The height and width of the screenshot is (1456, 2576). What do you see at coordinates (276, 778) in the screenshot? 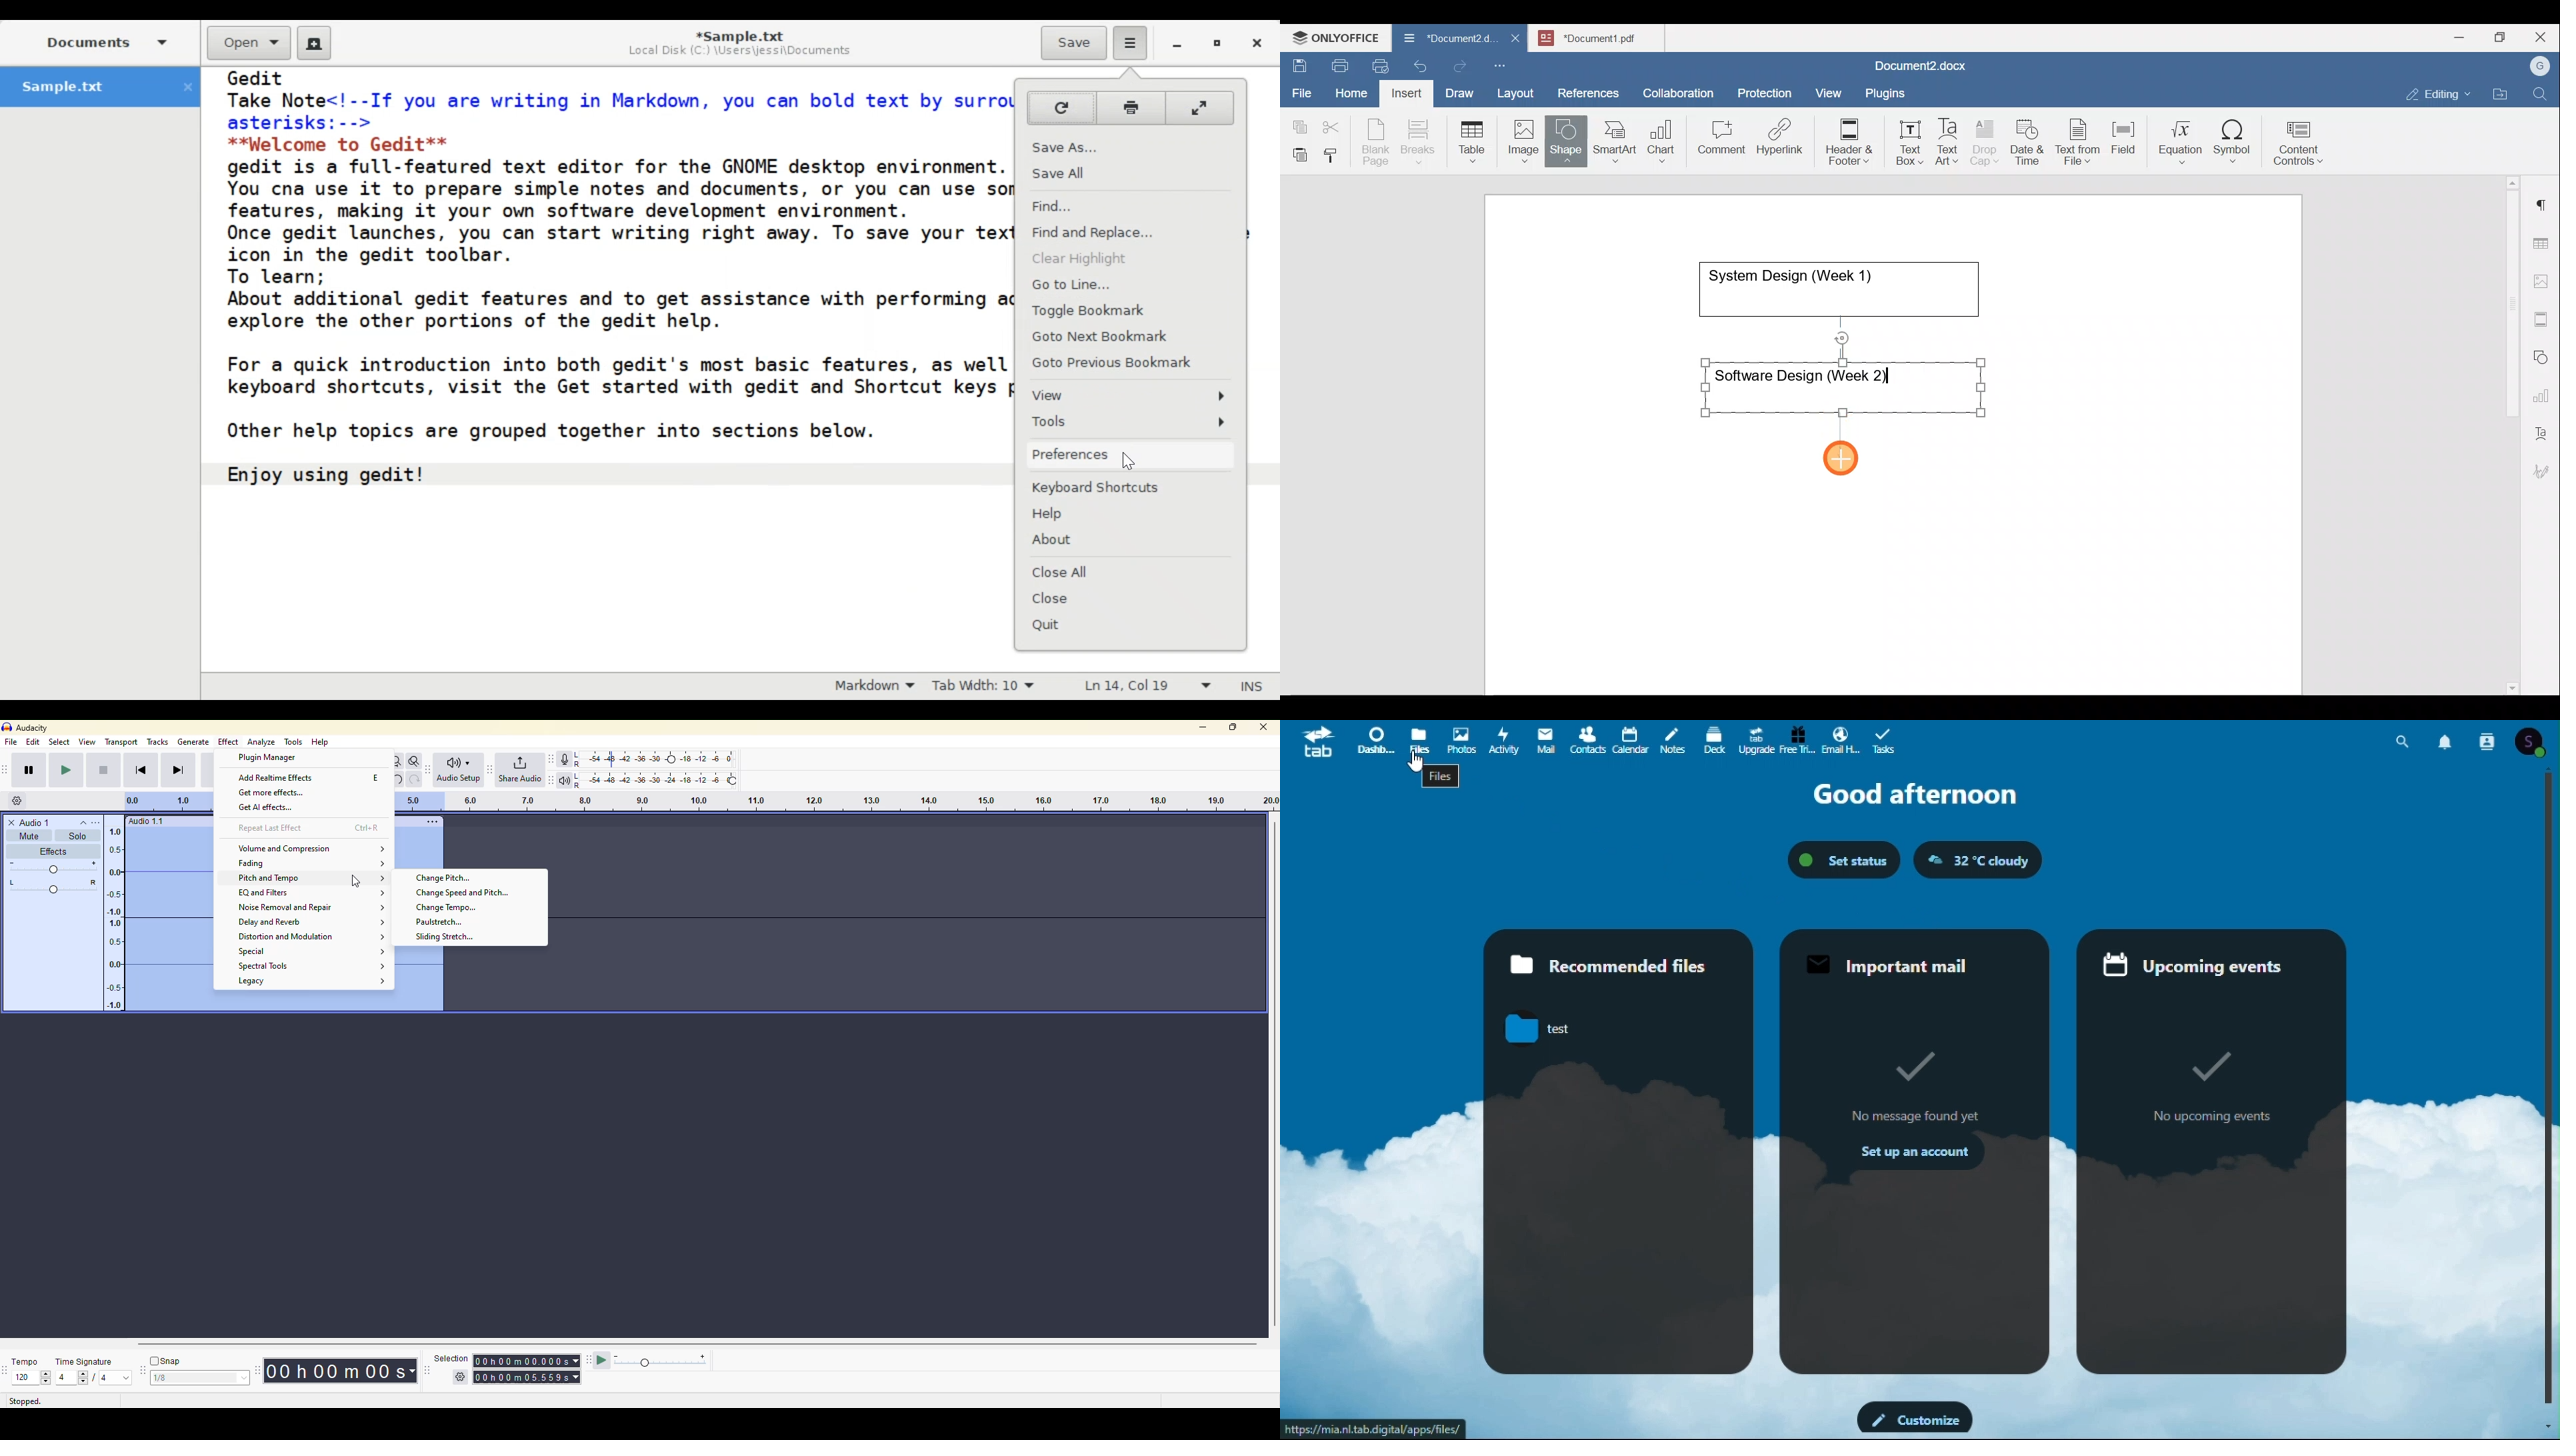
I see `add realtime effects` at bounding box center [276, 778].